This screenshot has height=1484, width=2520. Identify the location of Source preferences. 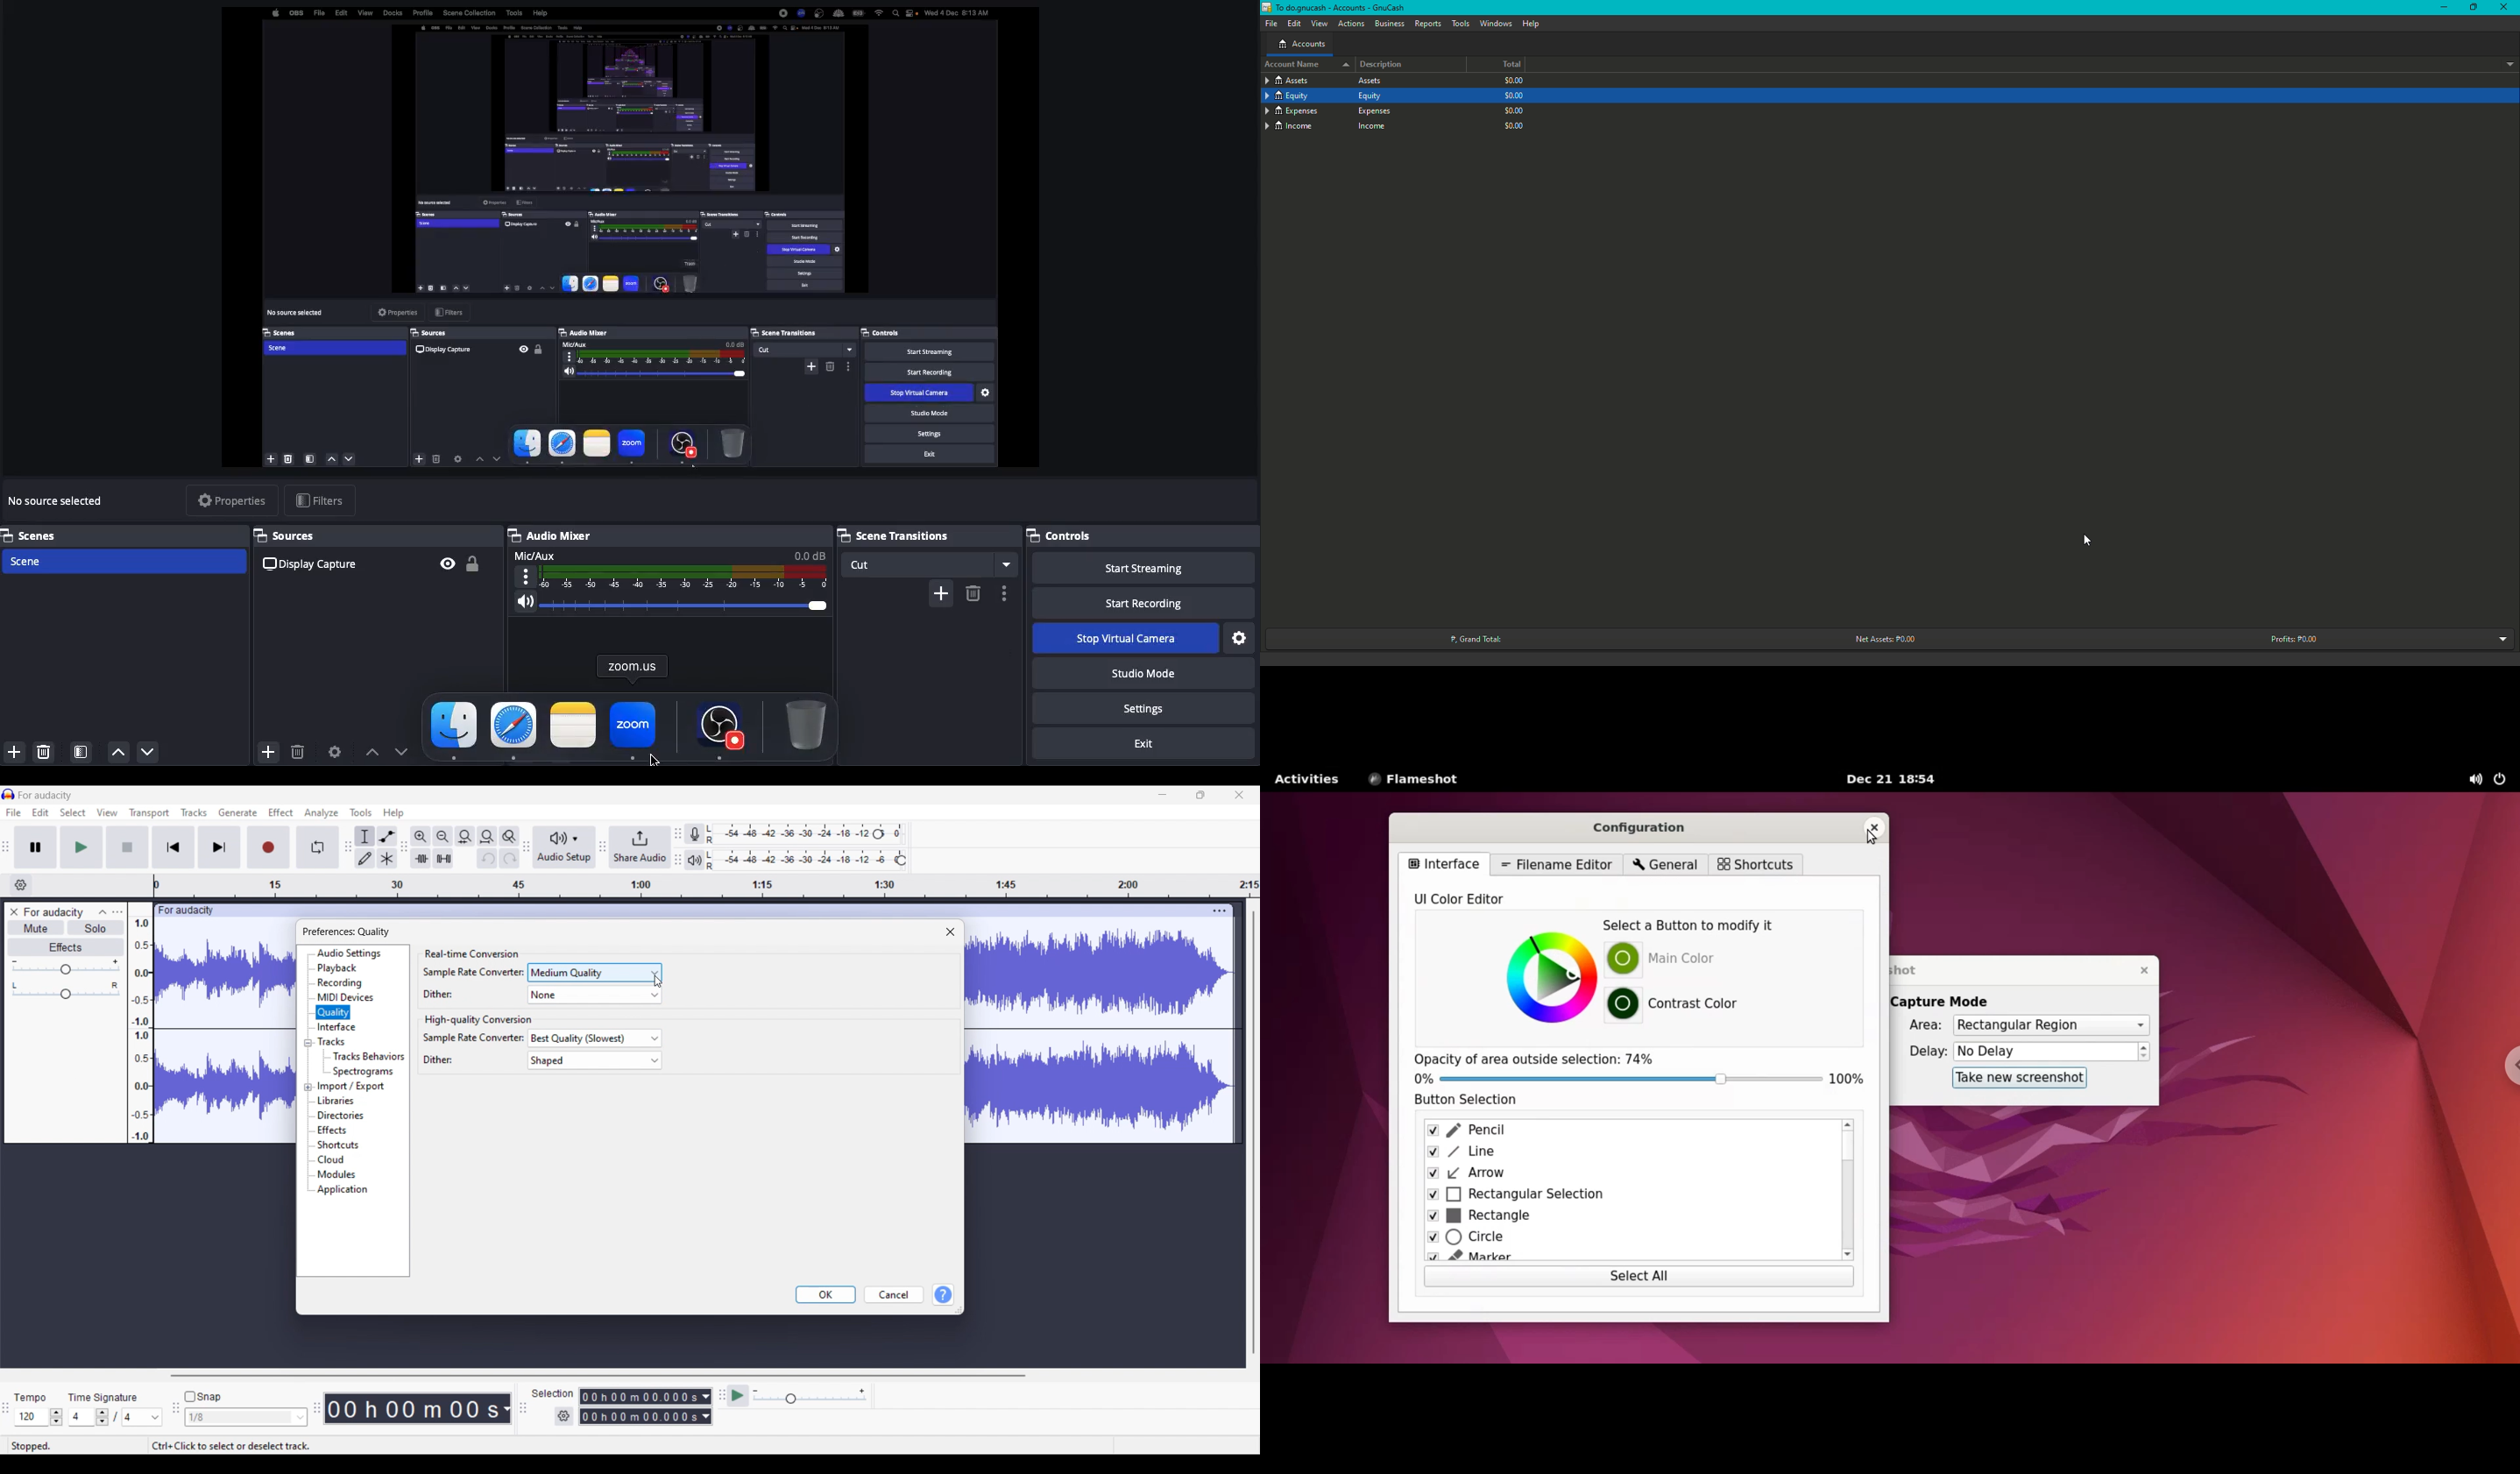
(337, 750).